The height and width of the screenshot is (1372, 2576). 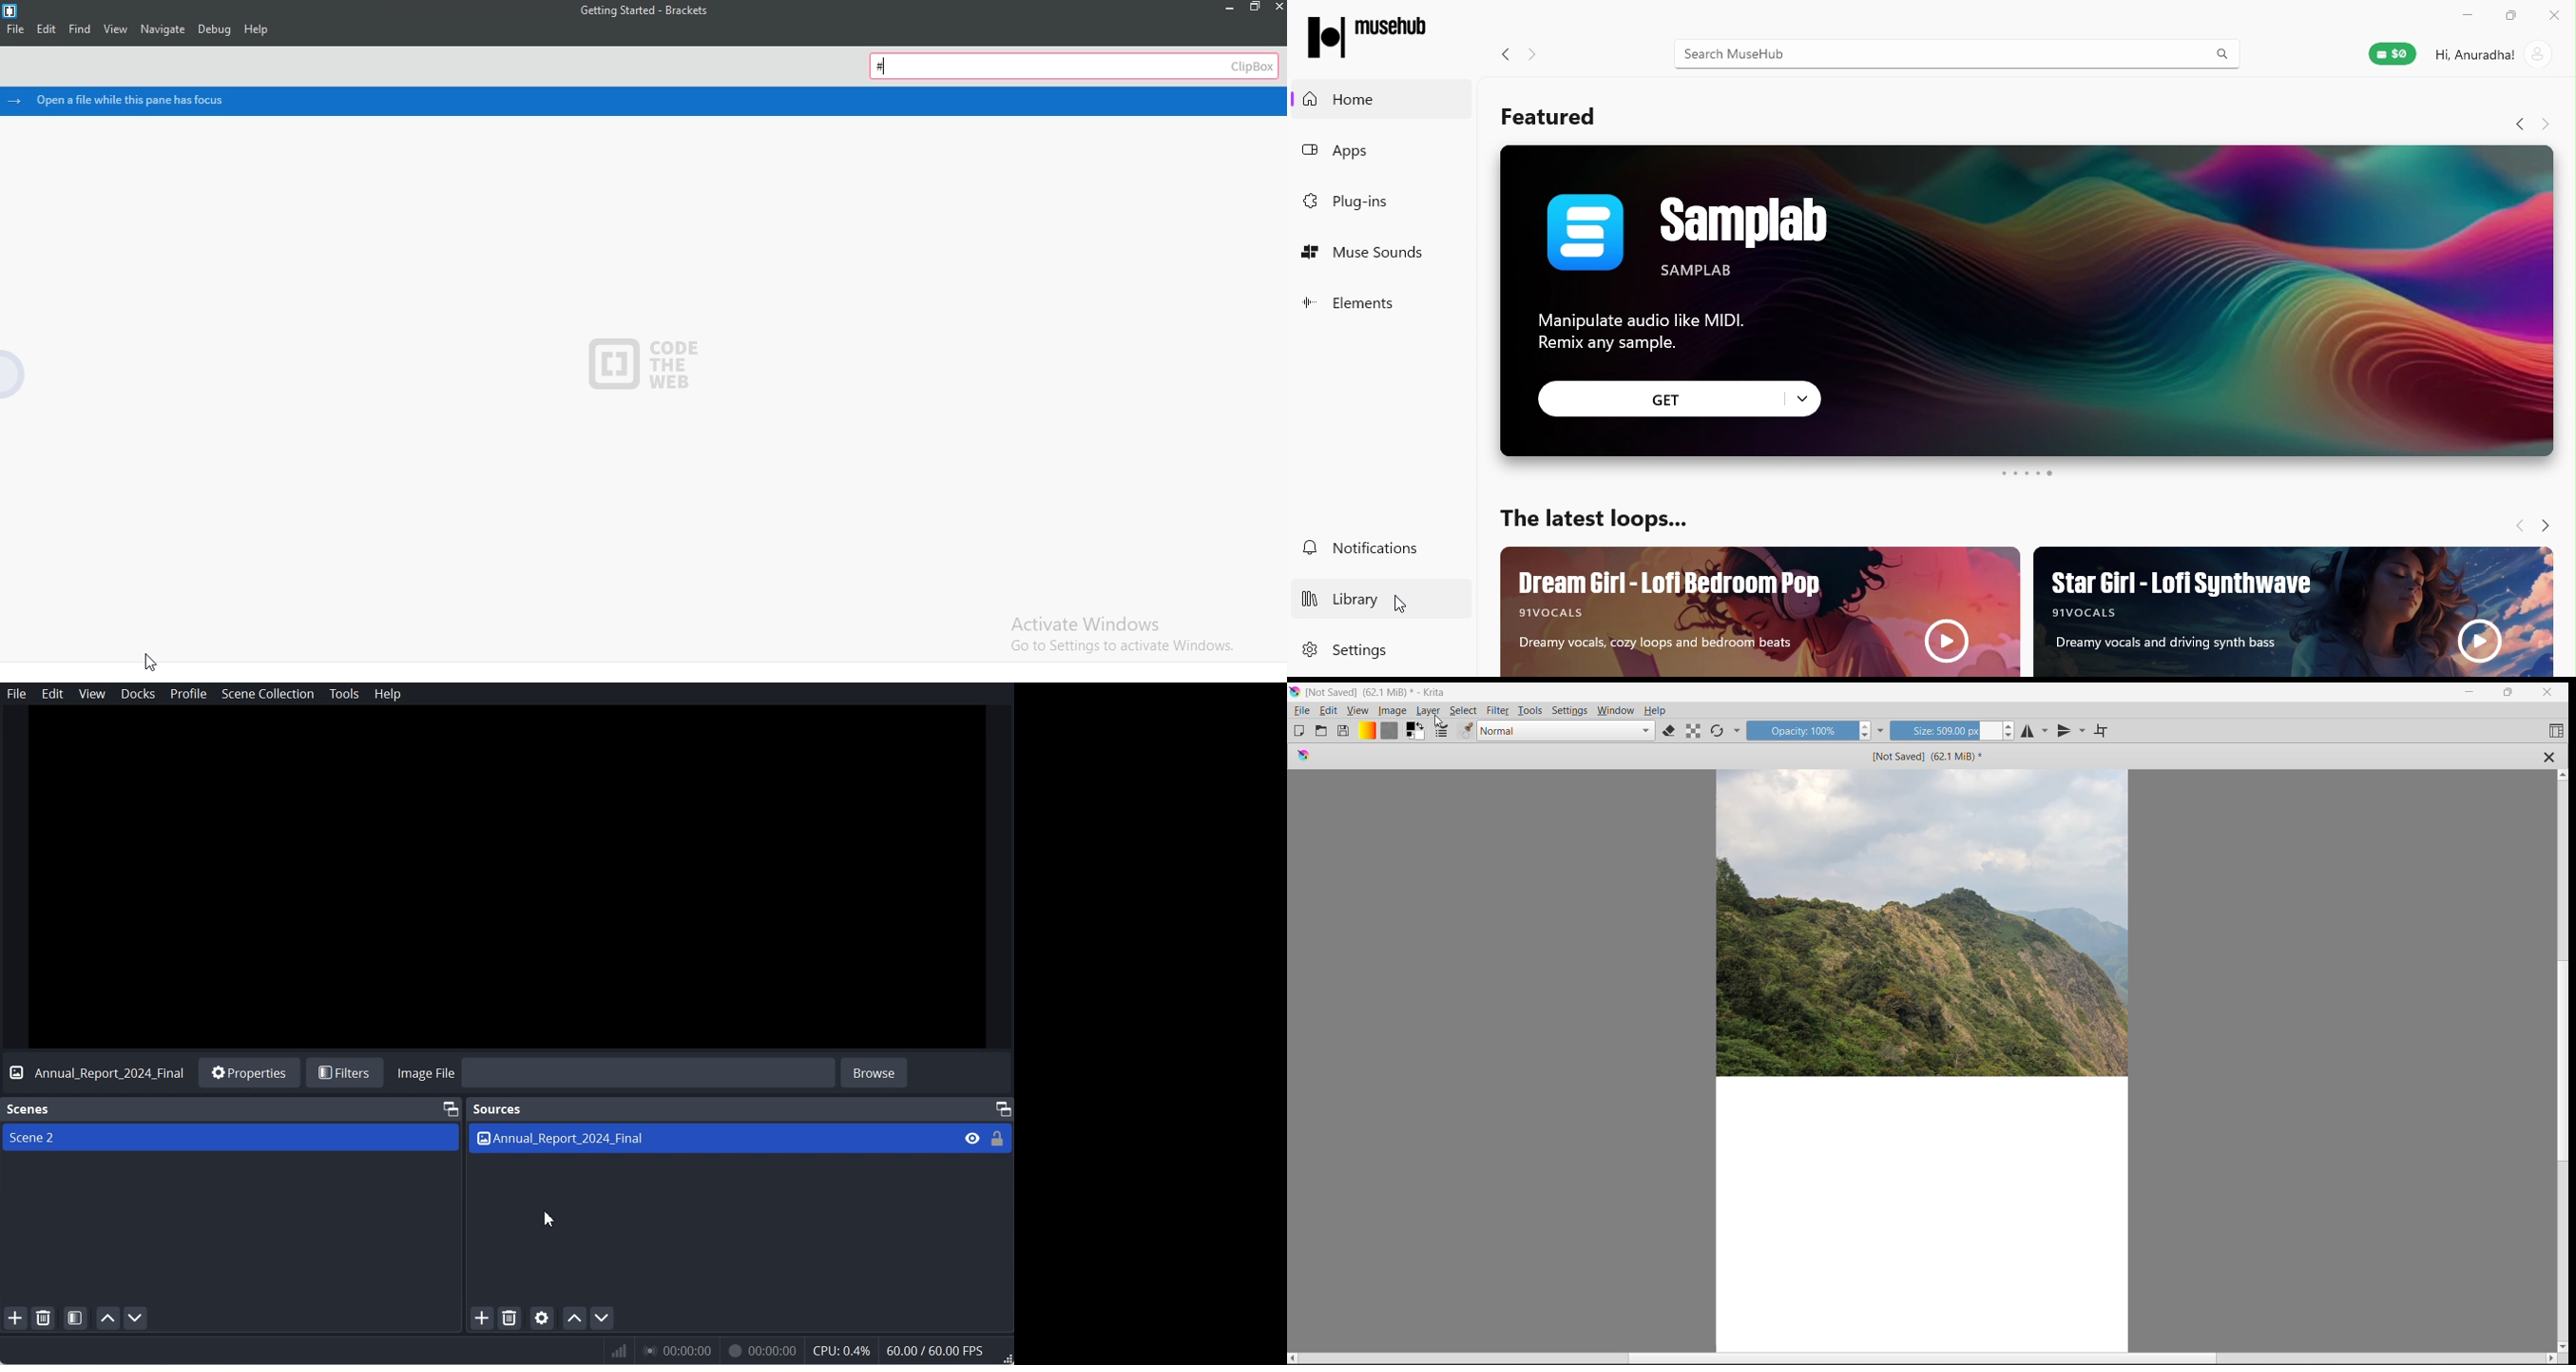 I want to click on Edit brush settings, so click(x=1442, y=732).